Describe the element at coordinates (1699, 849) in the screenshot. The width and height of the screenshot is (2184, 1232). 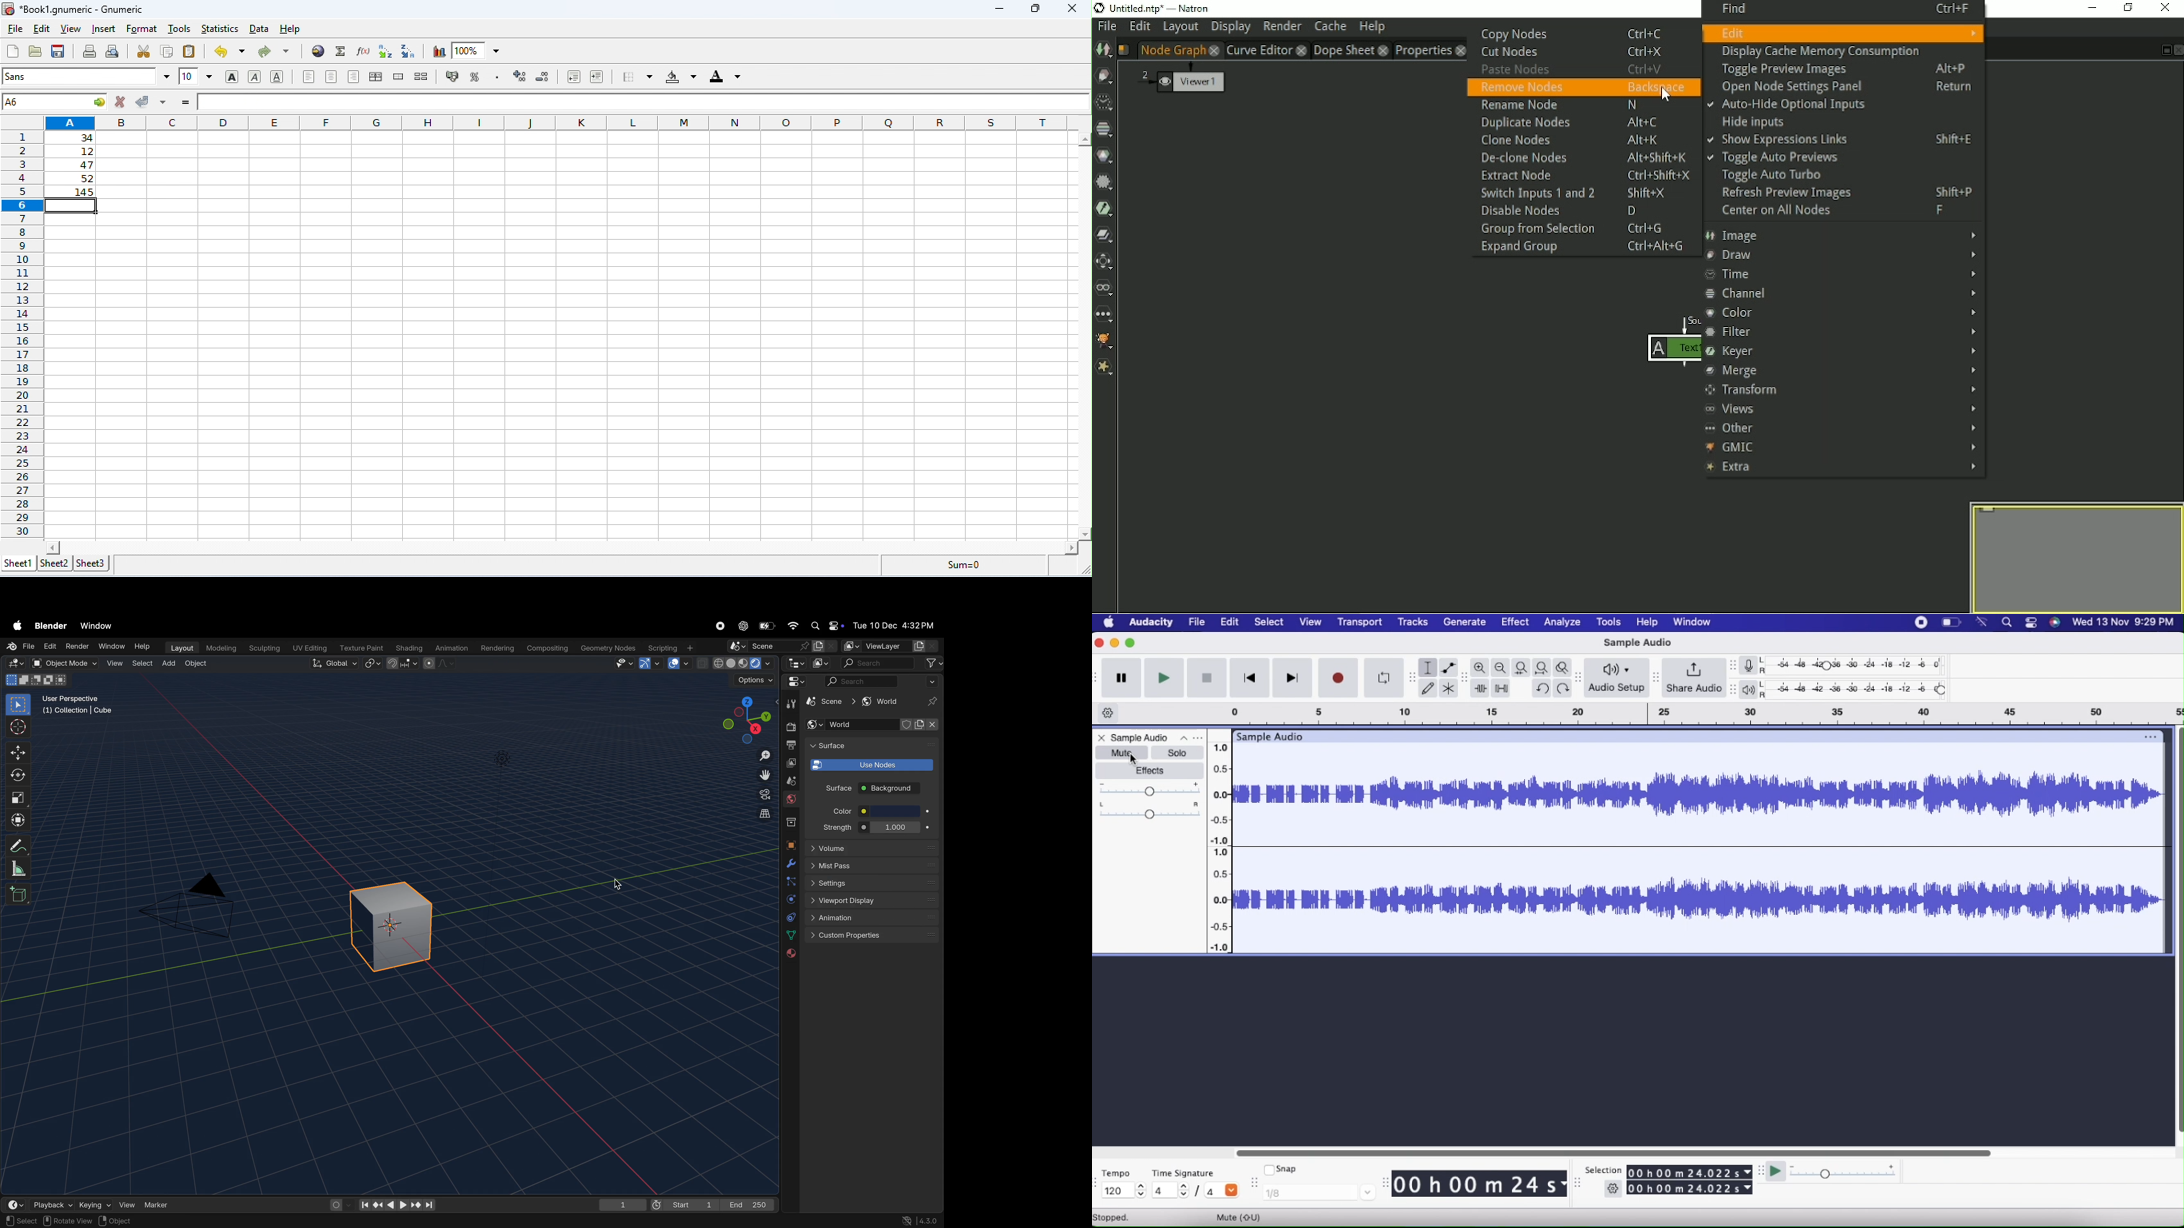
I see `Audio track` at that location.